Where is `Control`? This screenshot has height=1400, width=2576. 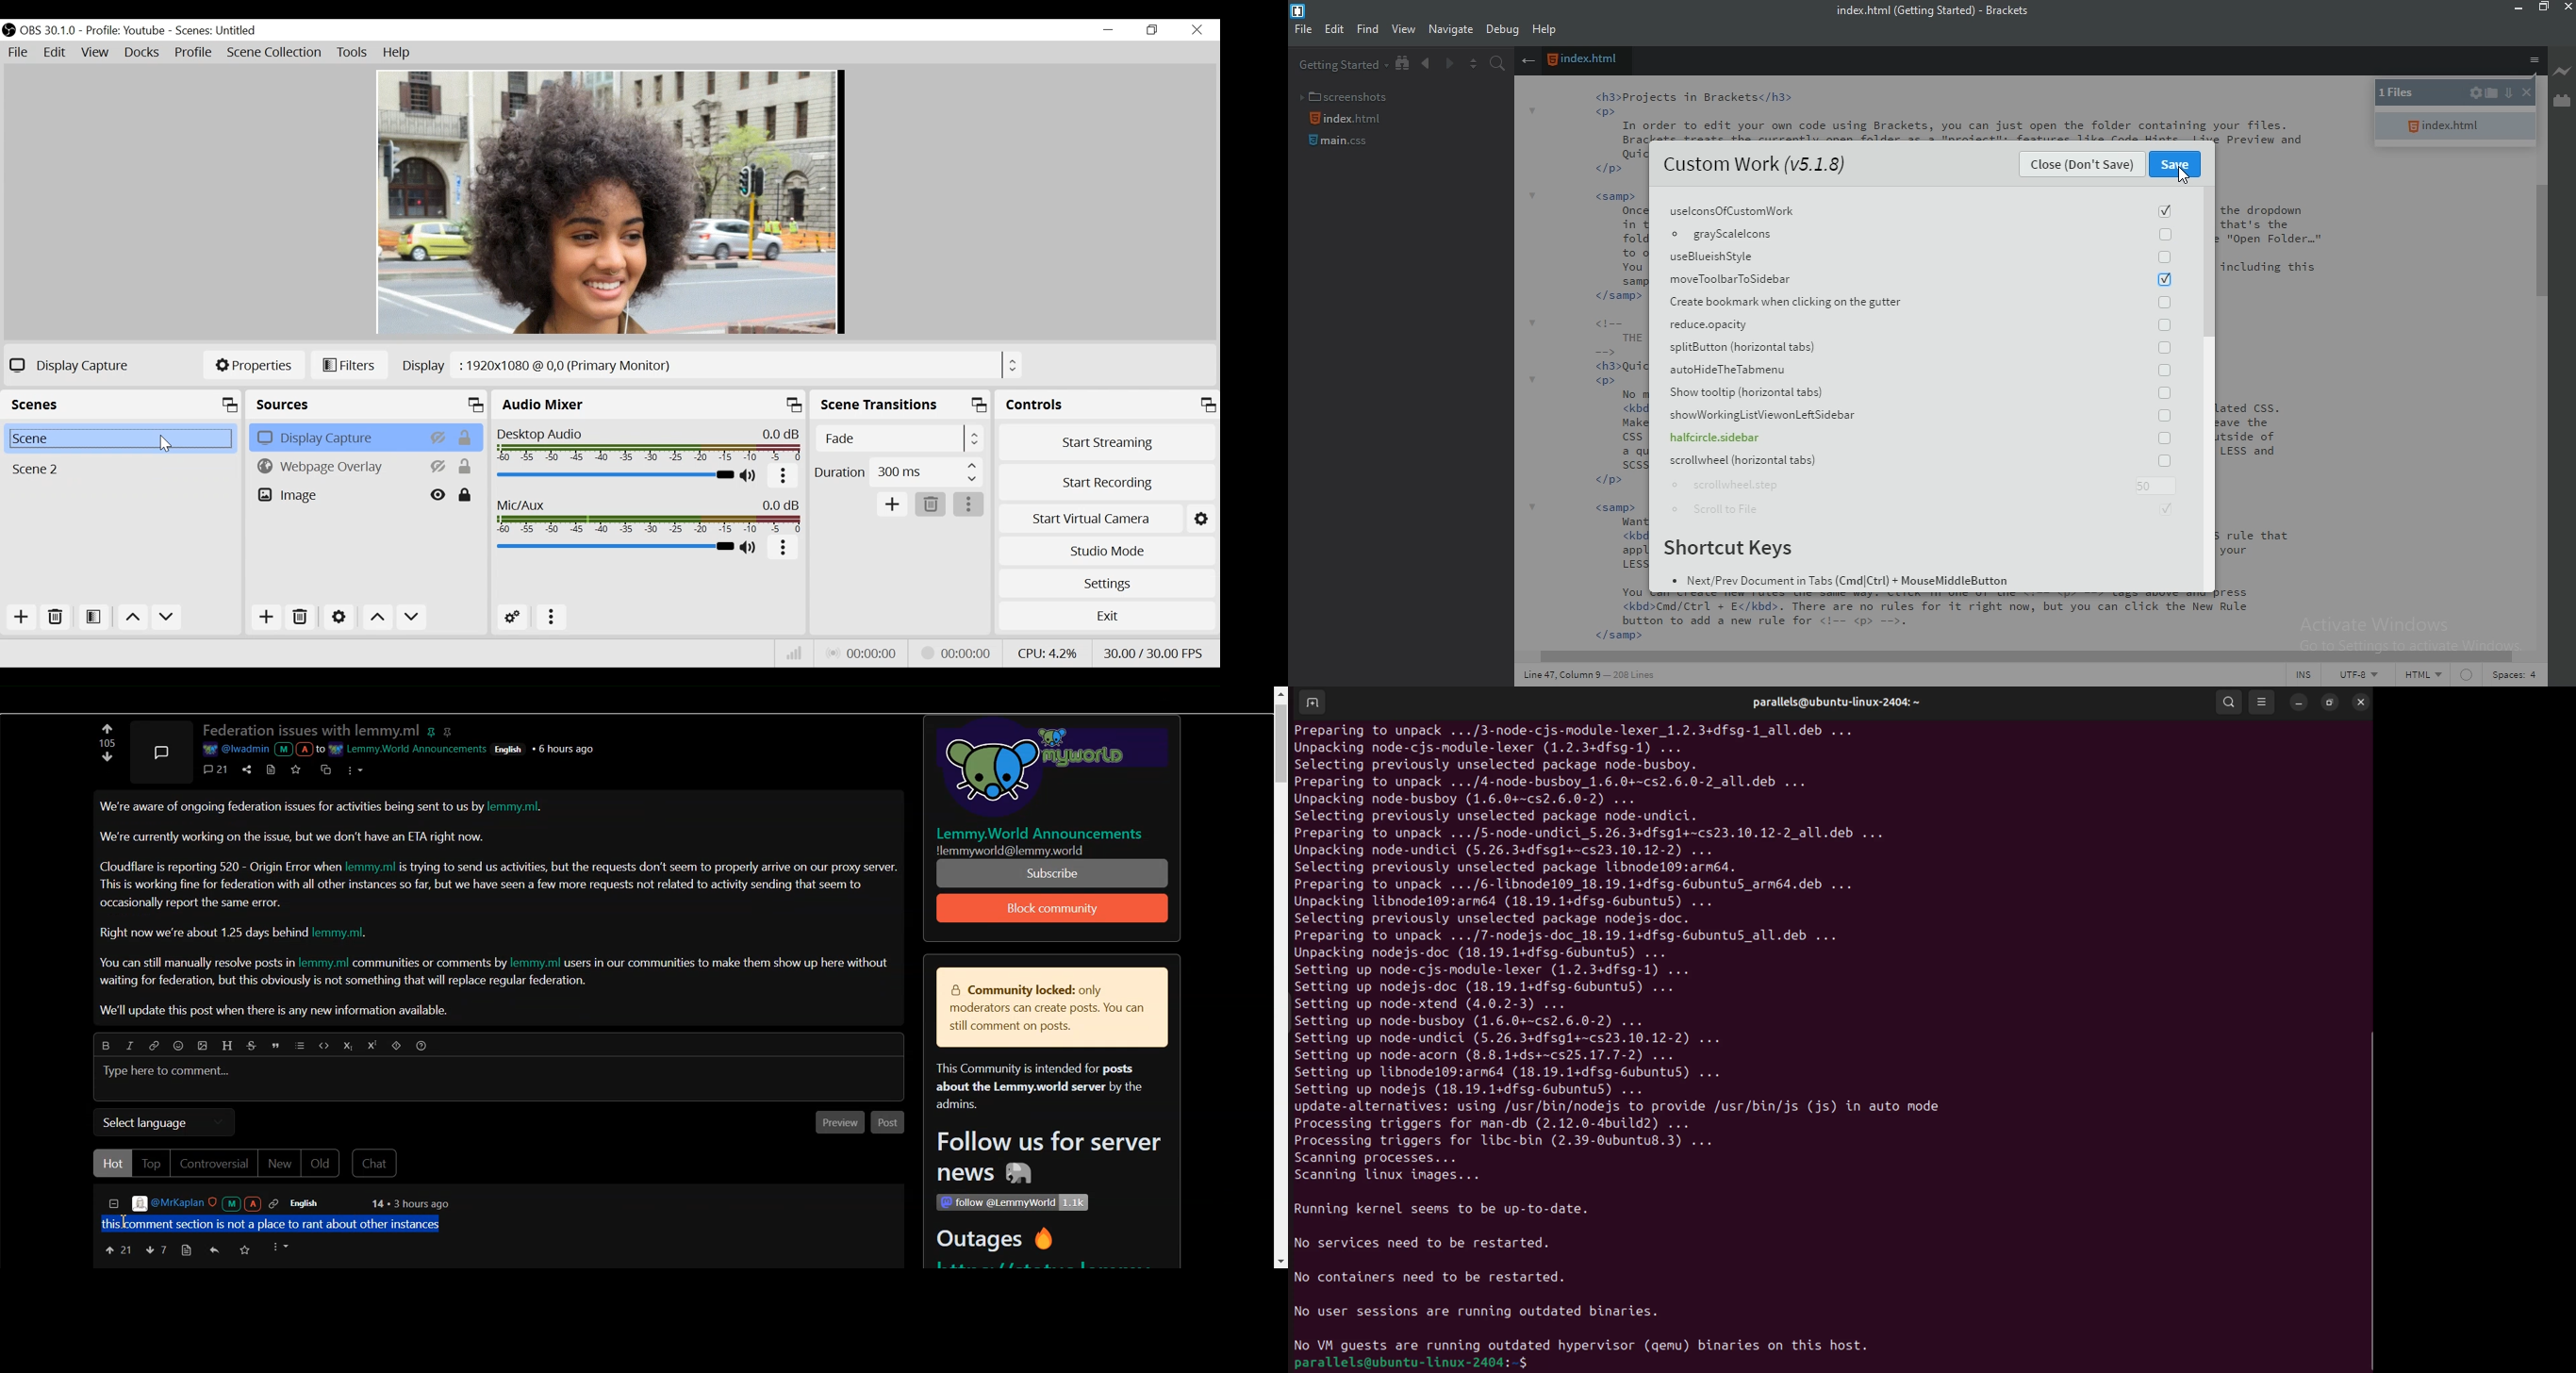
Control is located at coordinates (1107, 404).